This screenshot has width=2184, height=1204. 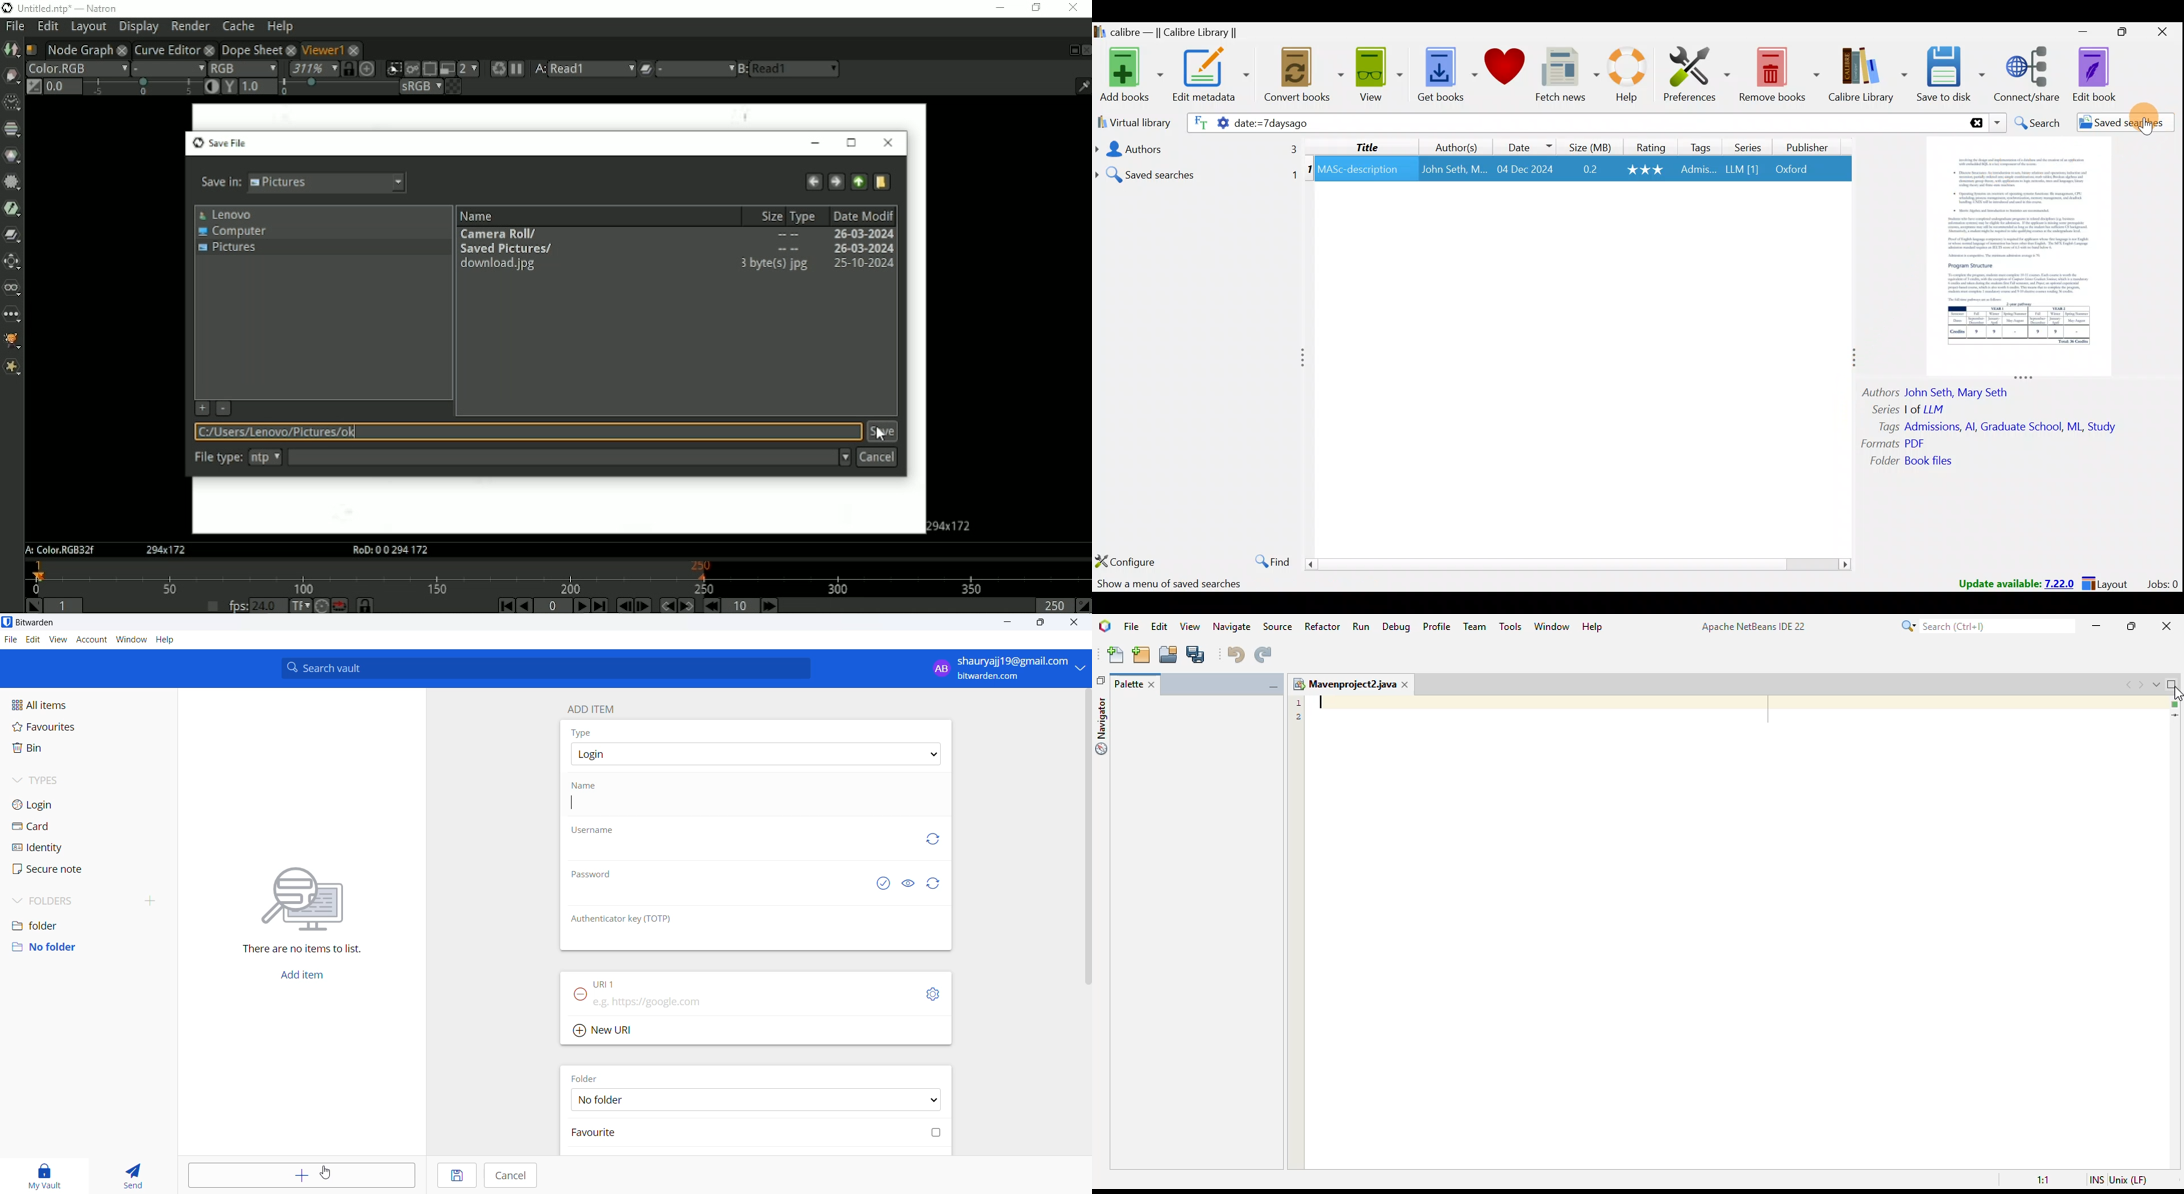 I want to click on show or hide, so click(x=911, y=881).